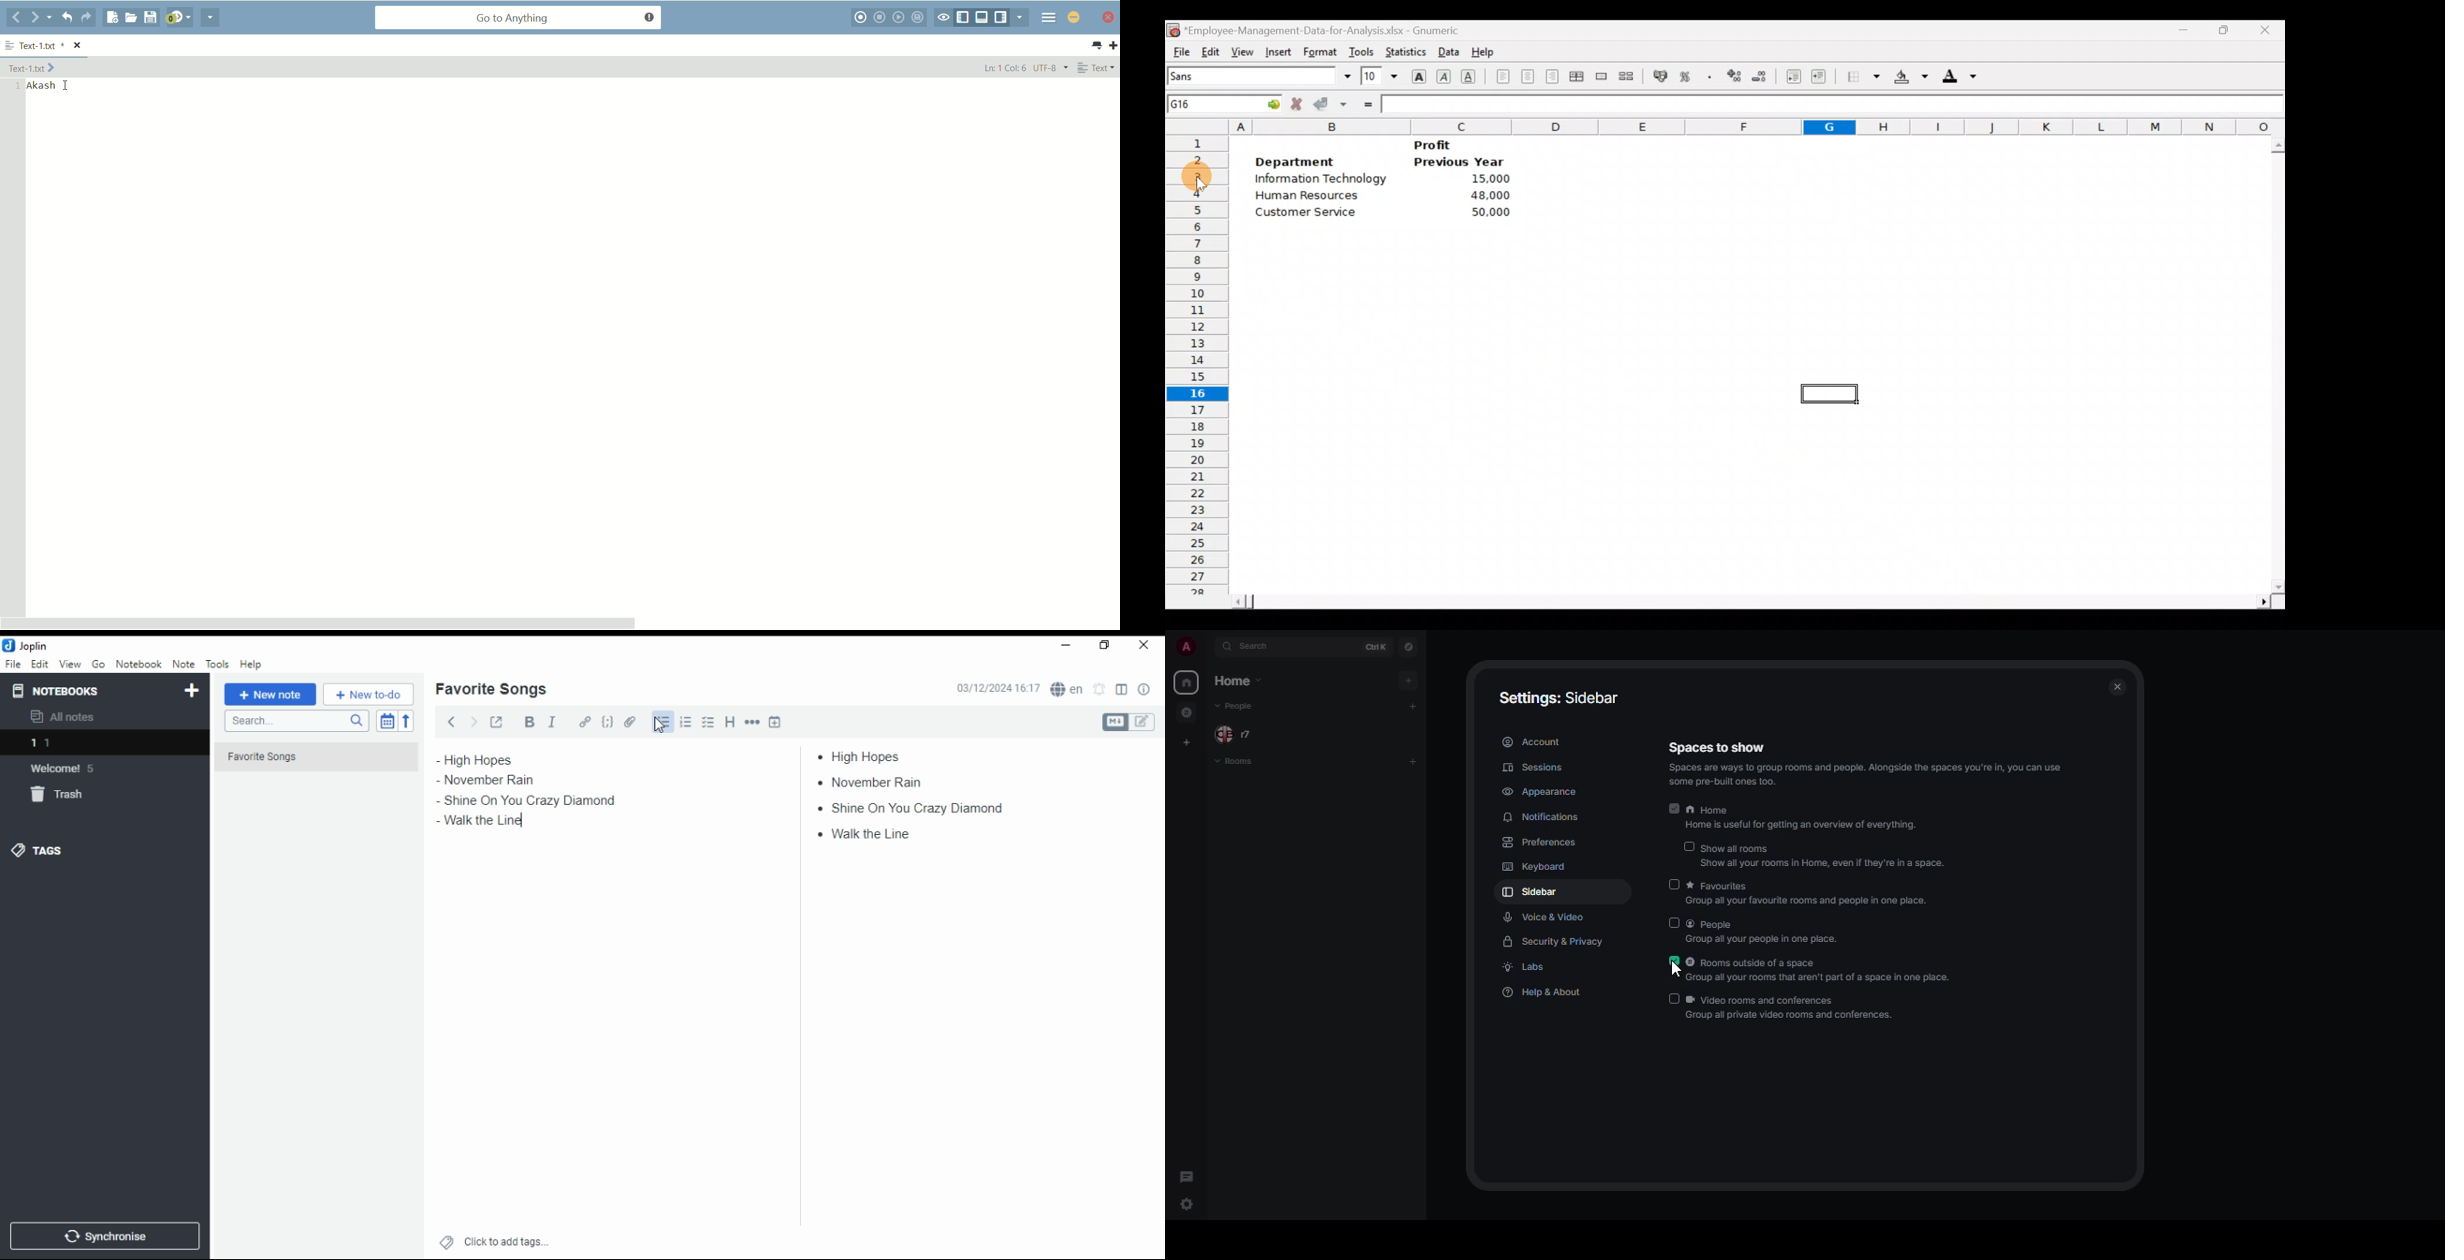  I want to click on back, so click(452, 721).